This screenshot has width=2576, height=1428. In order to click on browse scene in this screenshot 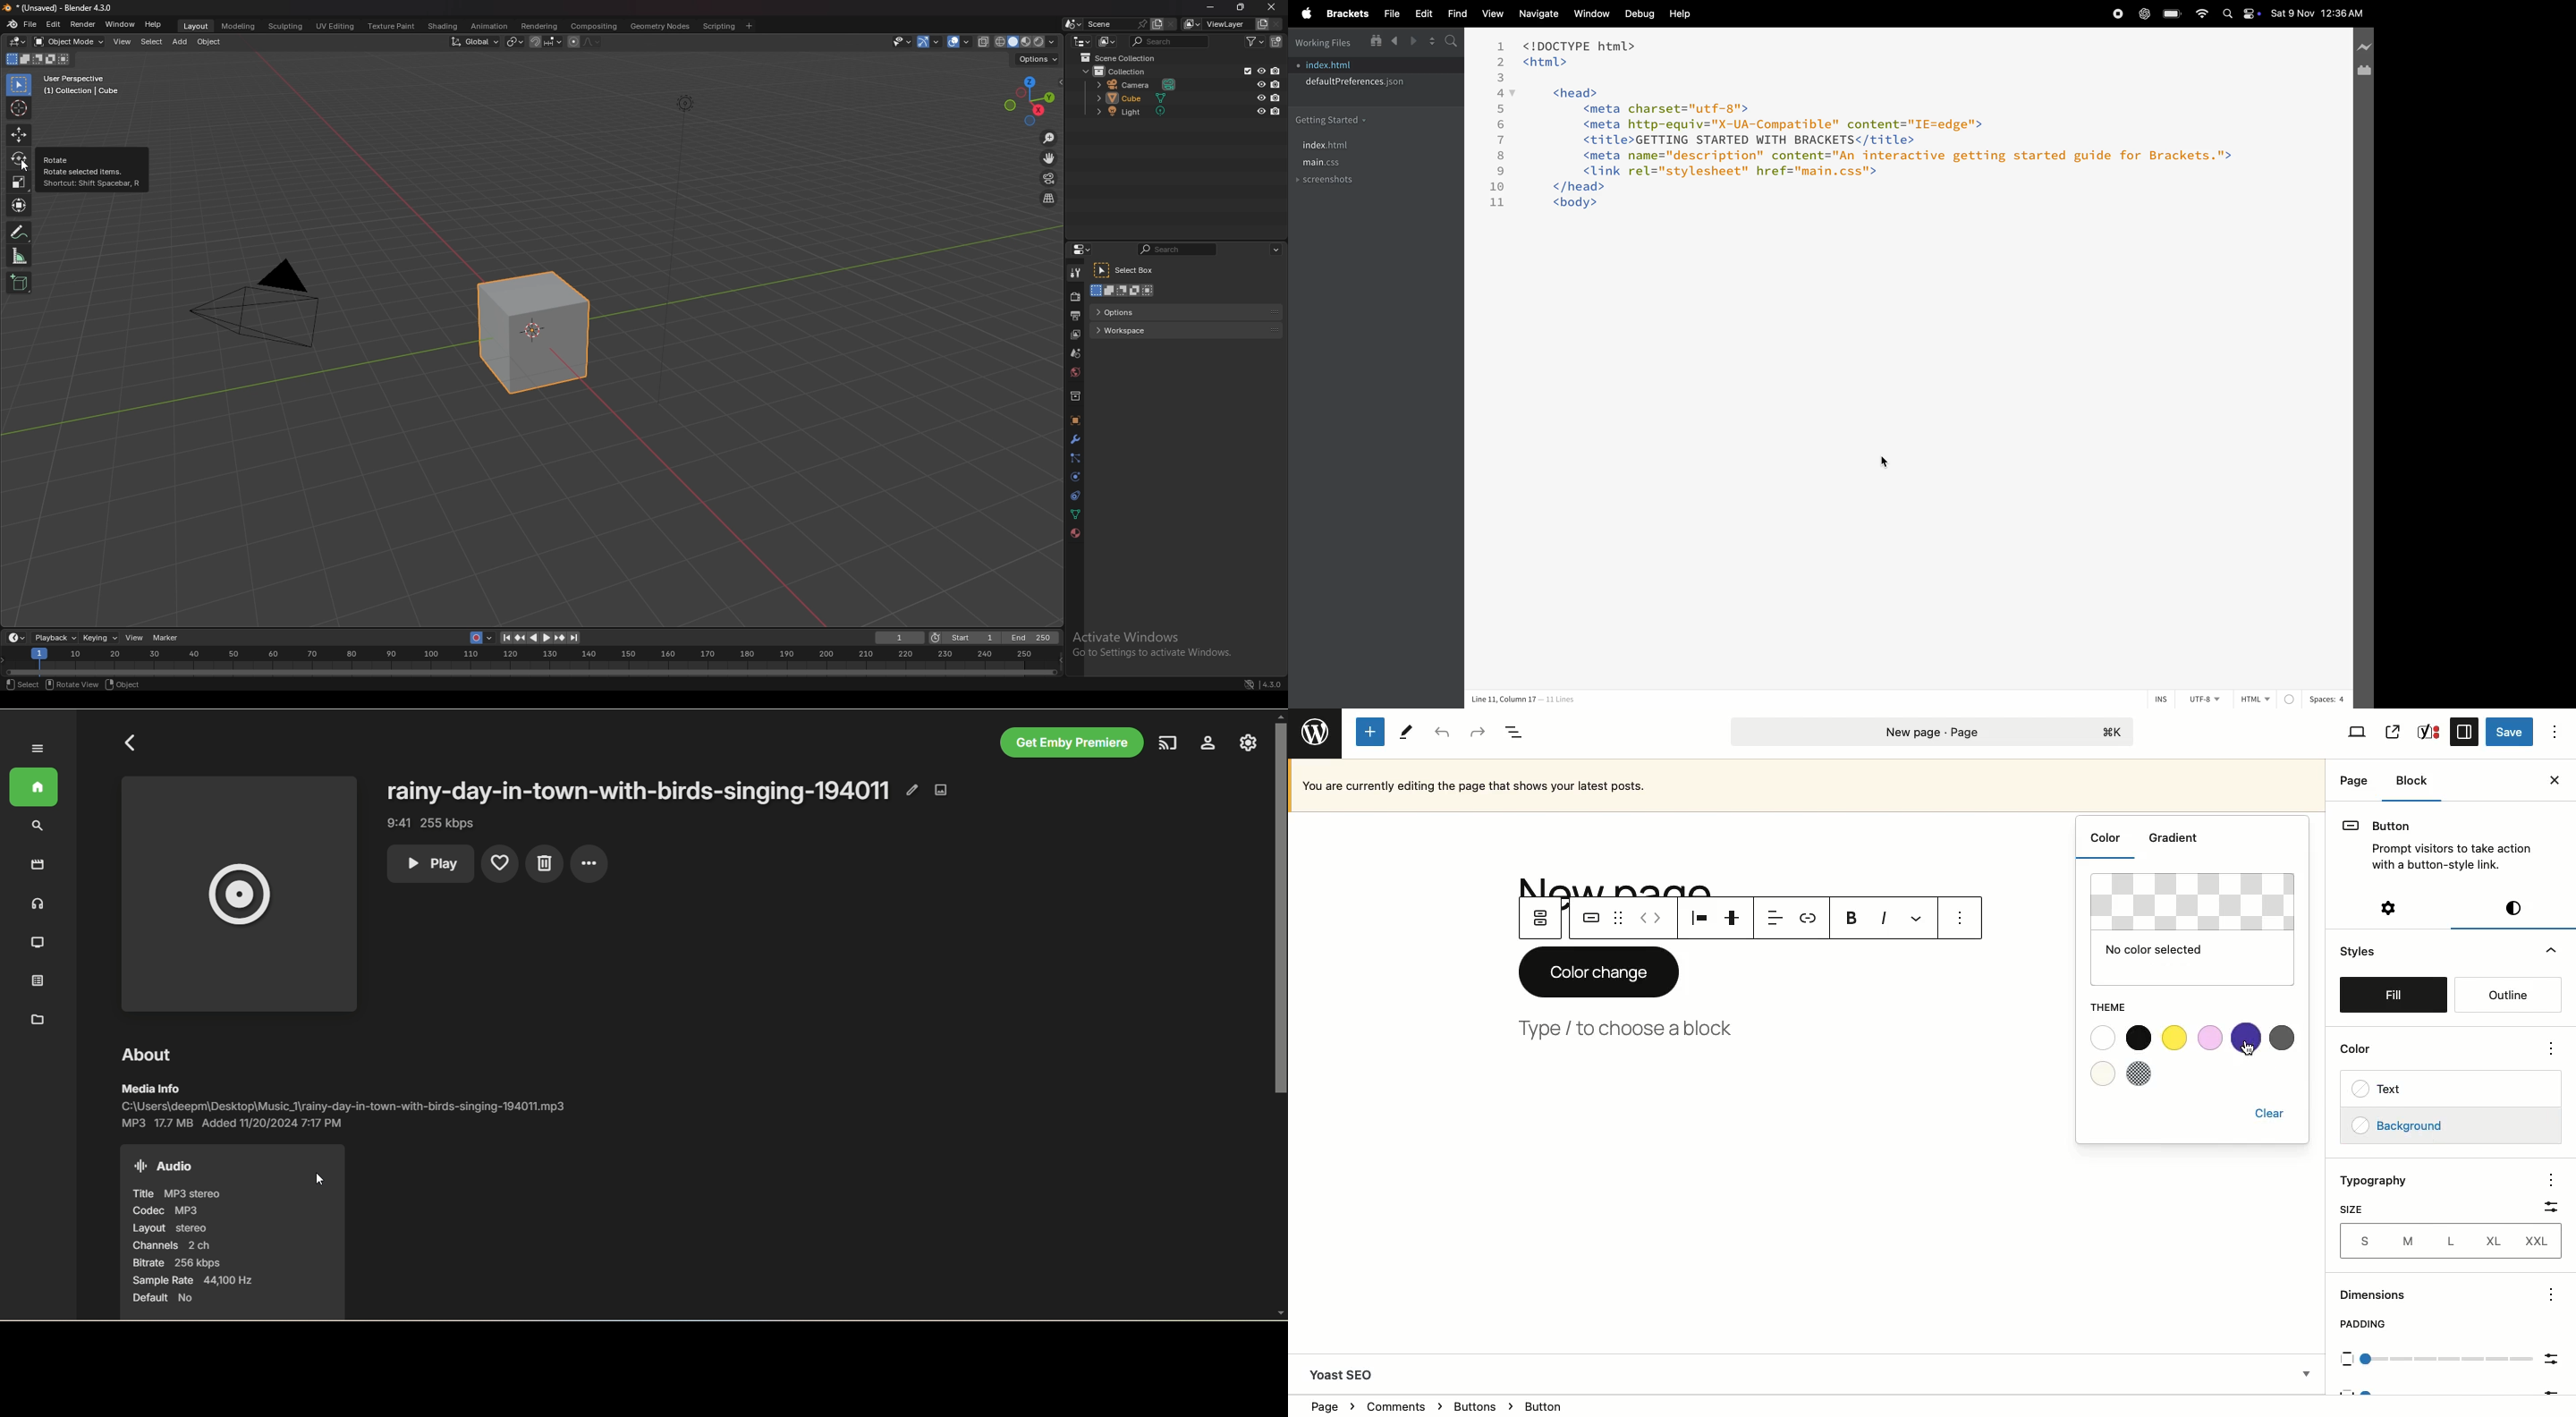, I will do `click(1072, 23)`.